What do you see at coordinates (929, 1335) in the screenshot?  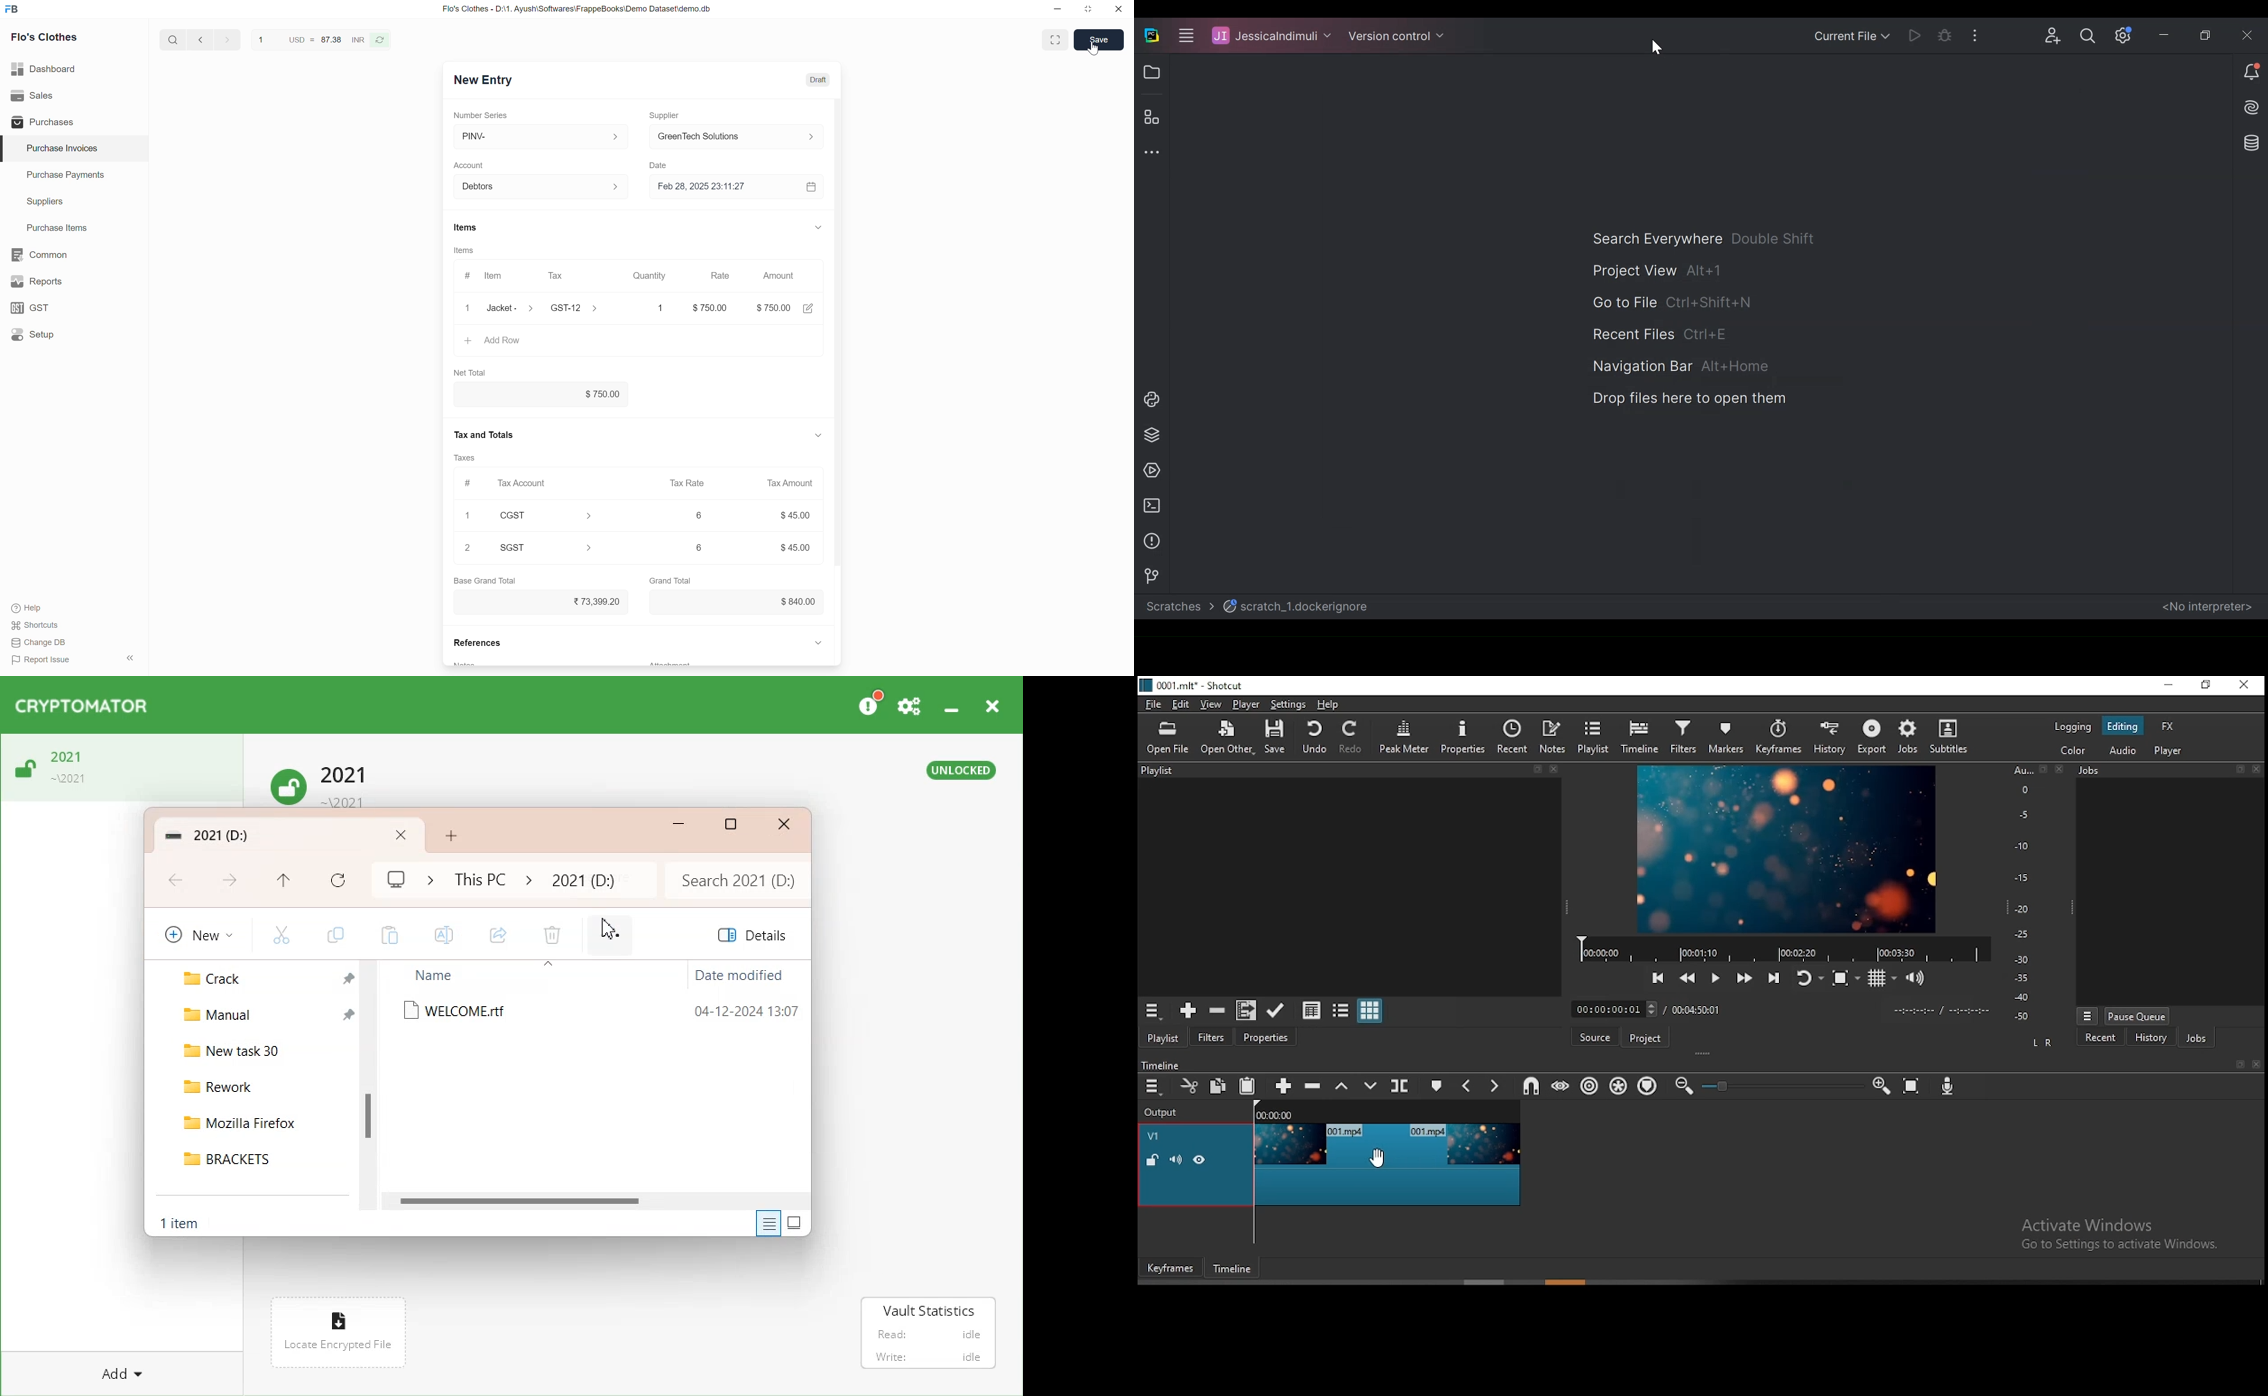 I see `Vault Statistics` at bounding box center [929, 1335].